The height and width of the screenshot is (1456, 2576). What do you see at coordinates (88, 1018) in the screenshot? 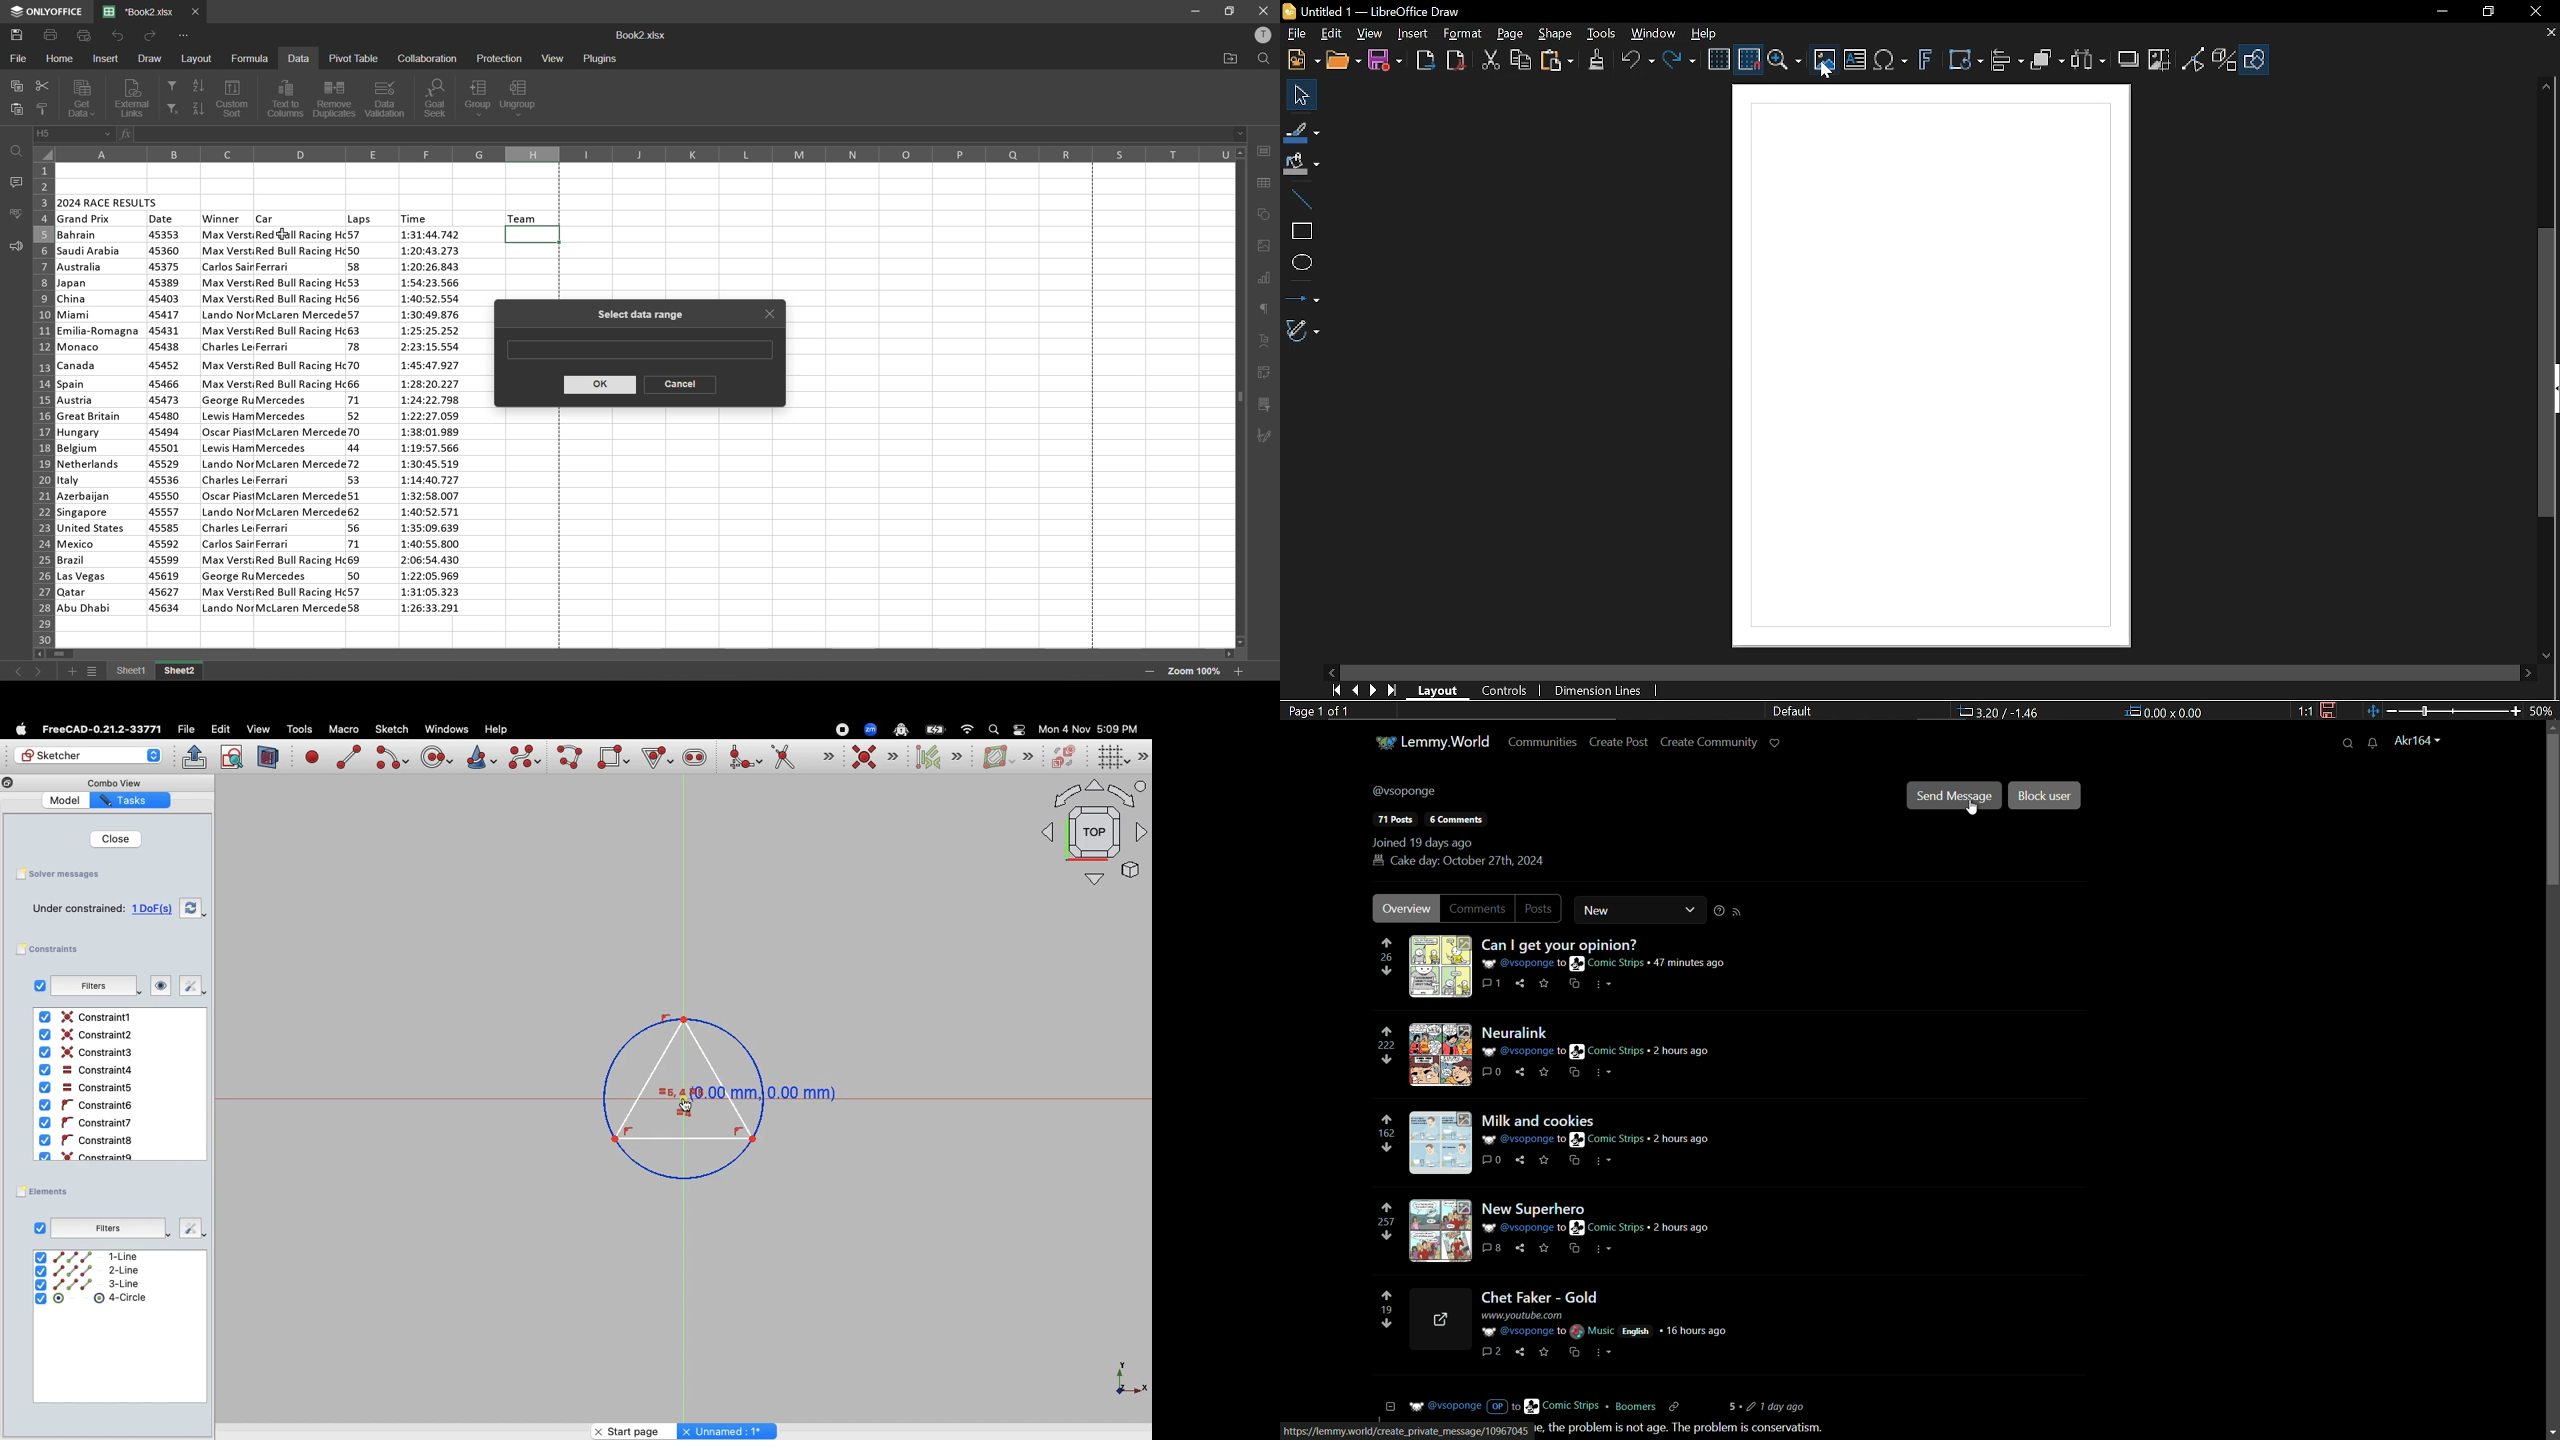
I see `Constraint1` at bounding box center [88, 1018].